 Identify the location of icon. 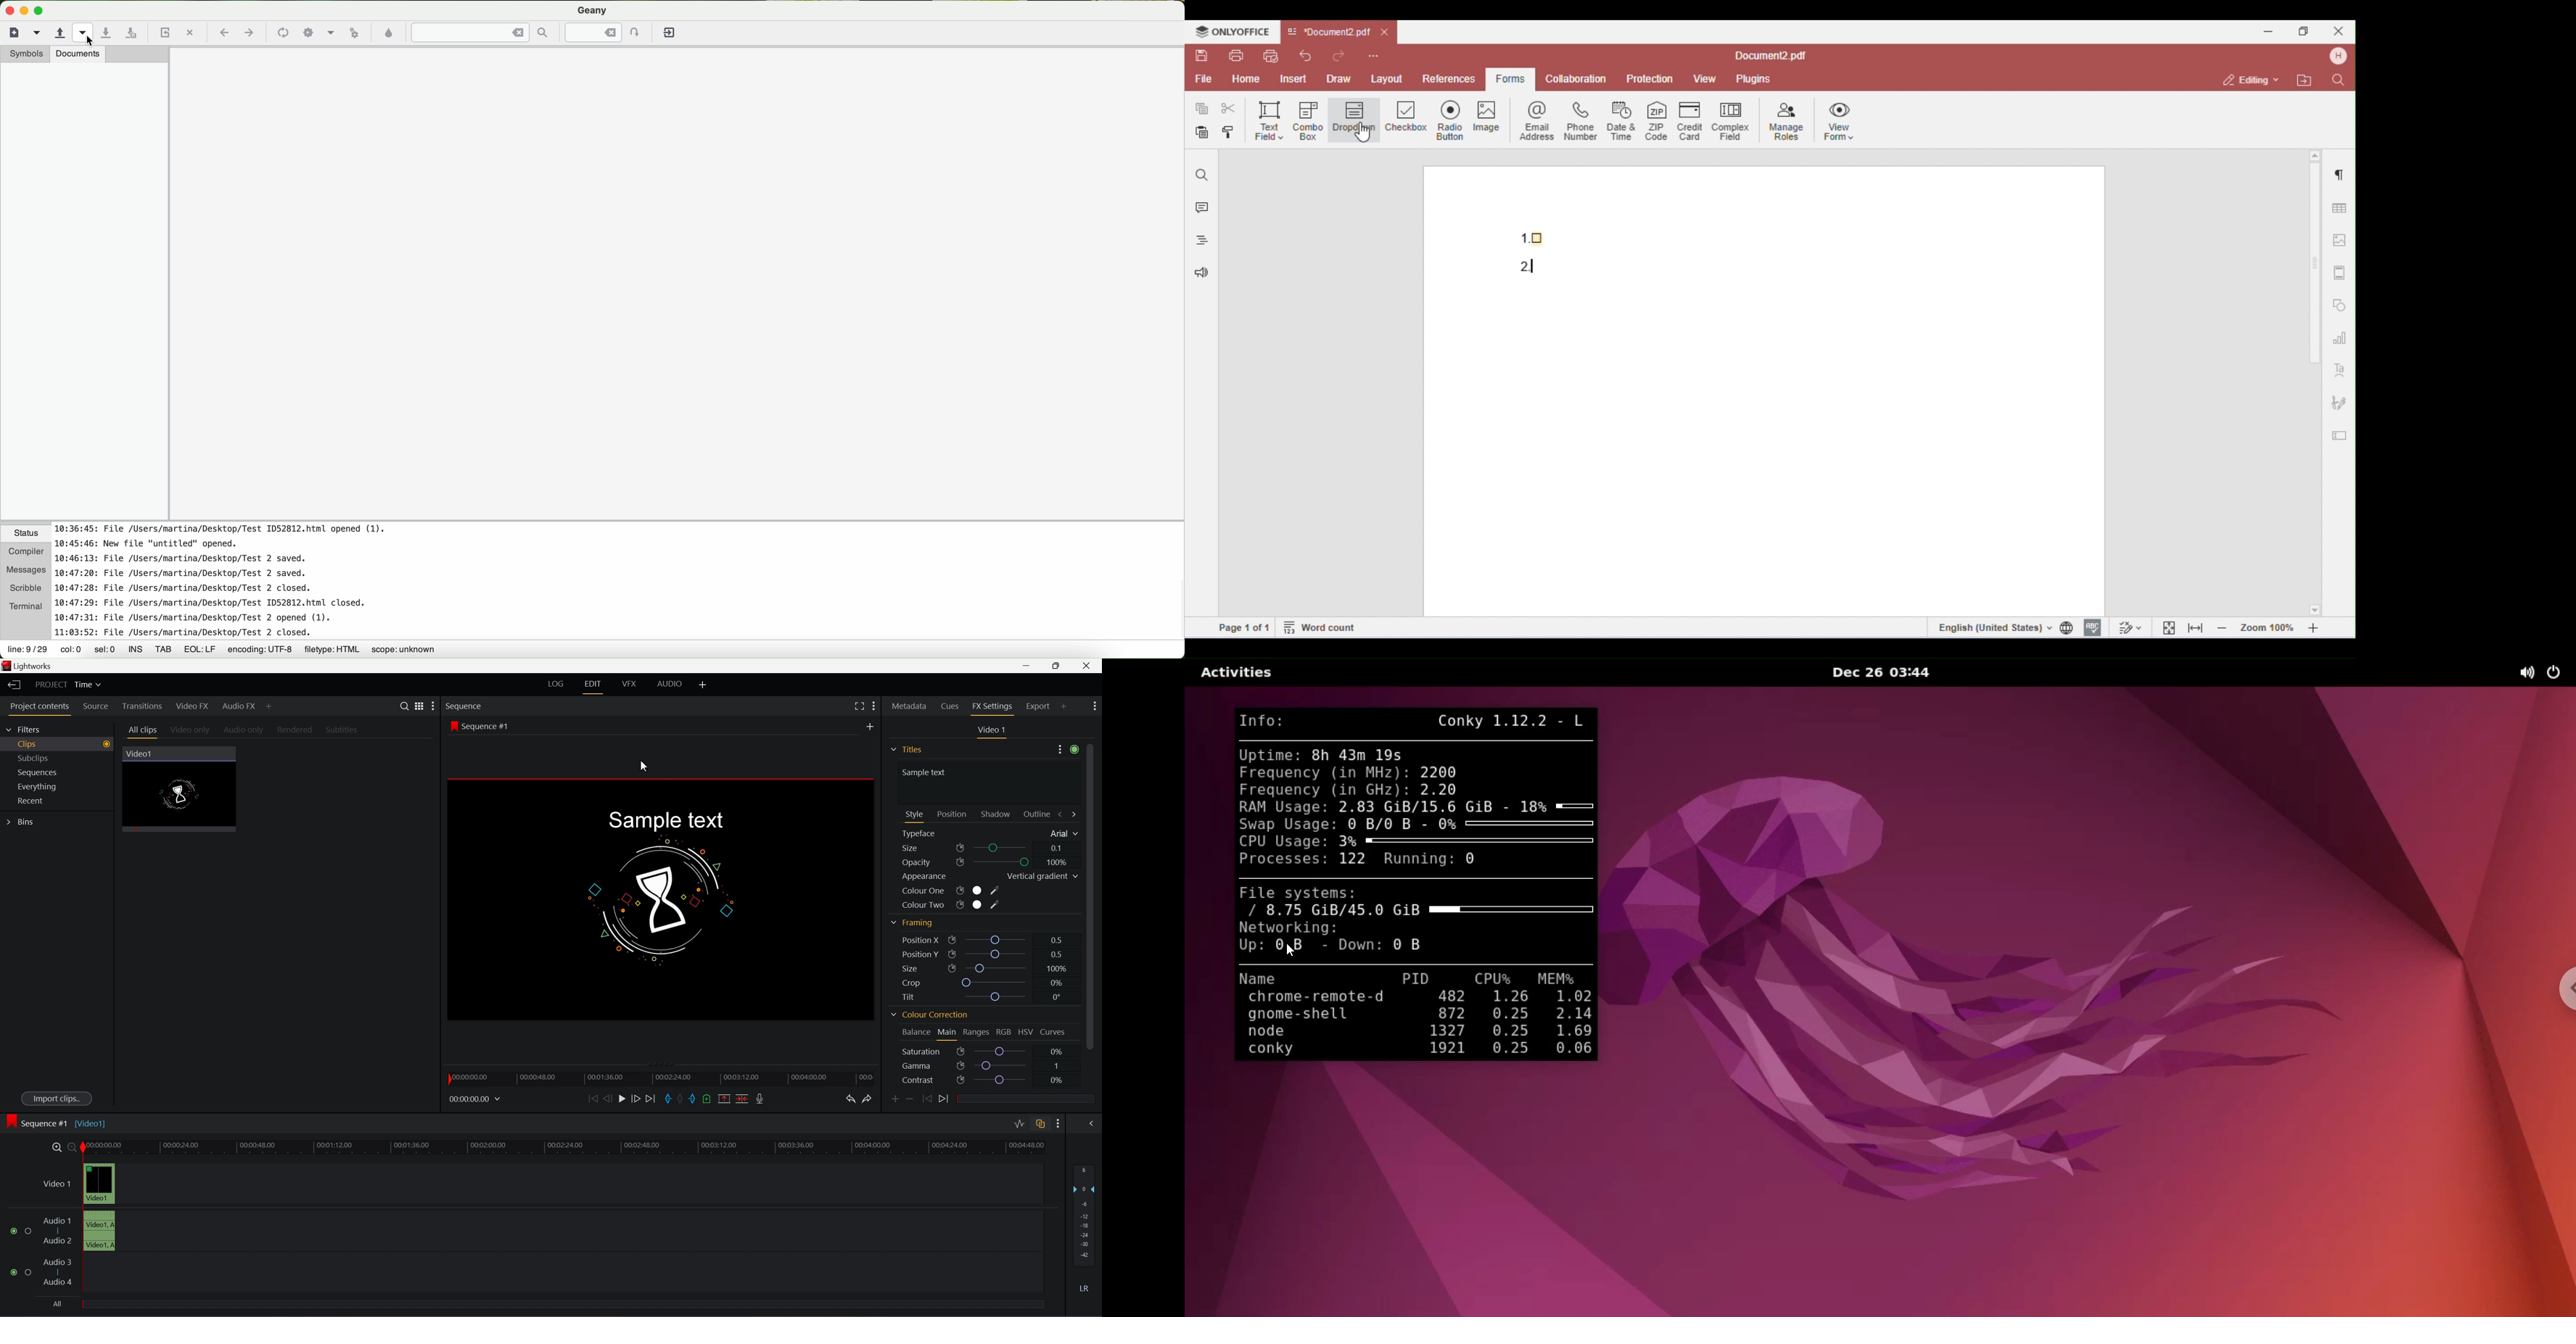
(308, 32).